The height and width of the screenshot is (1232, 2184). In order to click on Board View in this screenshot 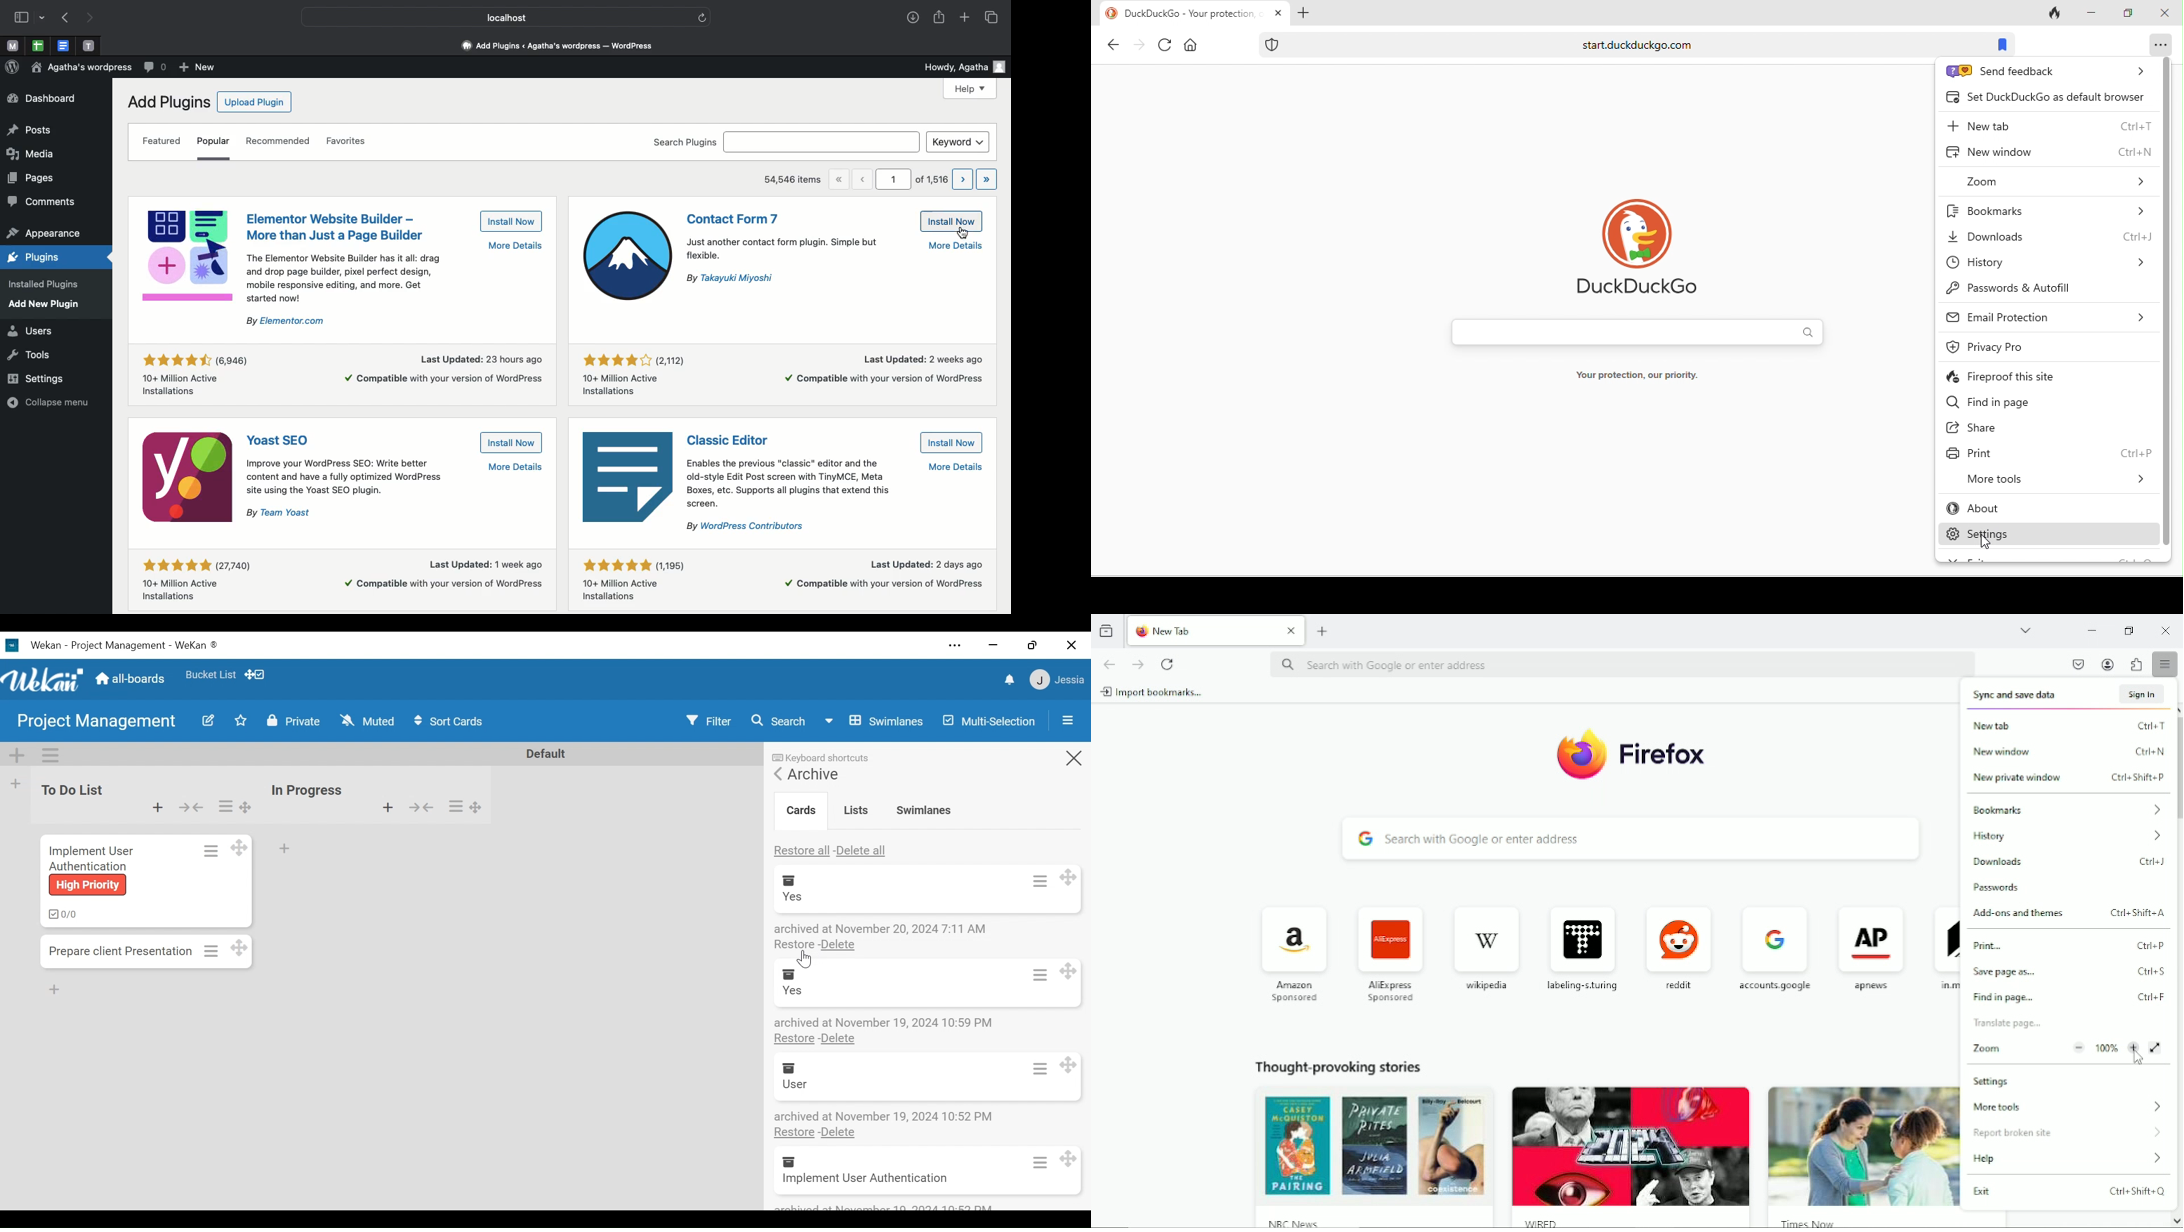, I will do `click(873, 721)`.